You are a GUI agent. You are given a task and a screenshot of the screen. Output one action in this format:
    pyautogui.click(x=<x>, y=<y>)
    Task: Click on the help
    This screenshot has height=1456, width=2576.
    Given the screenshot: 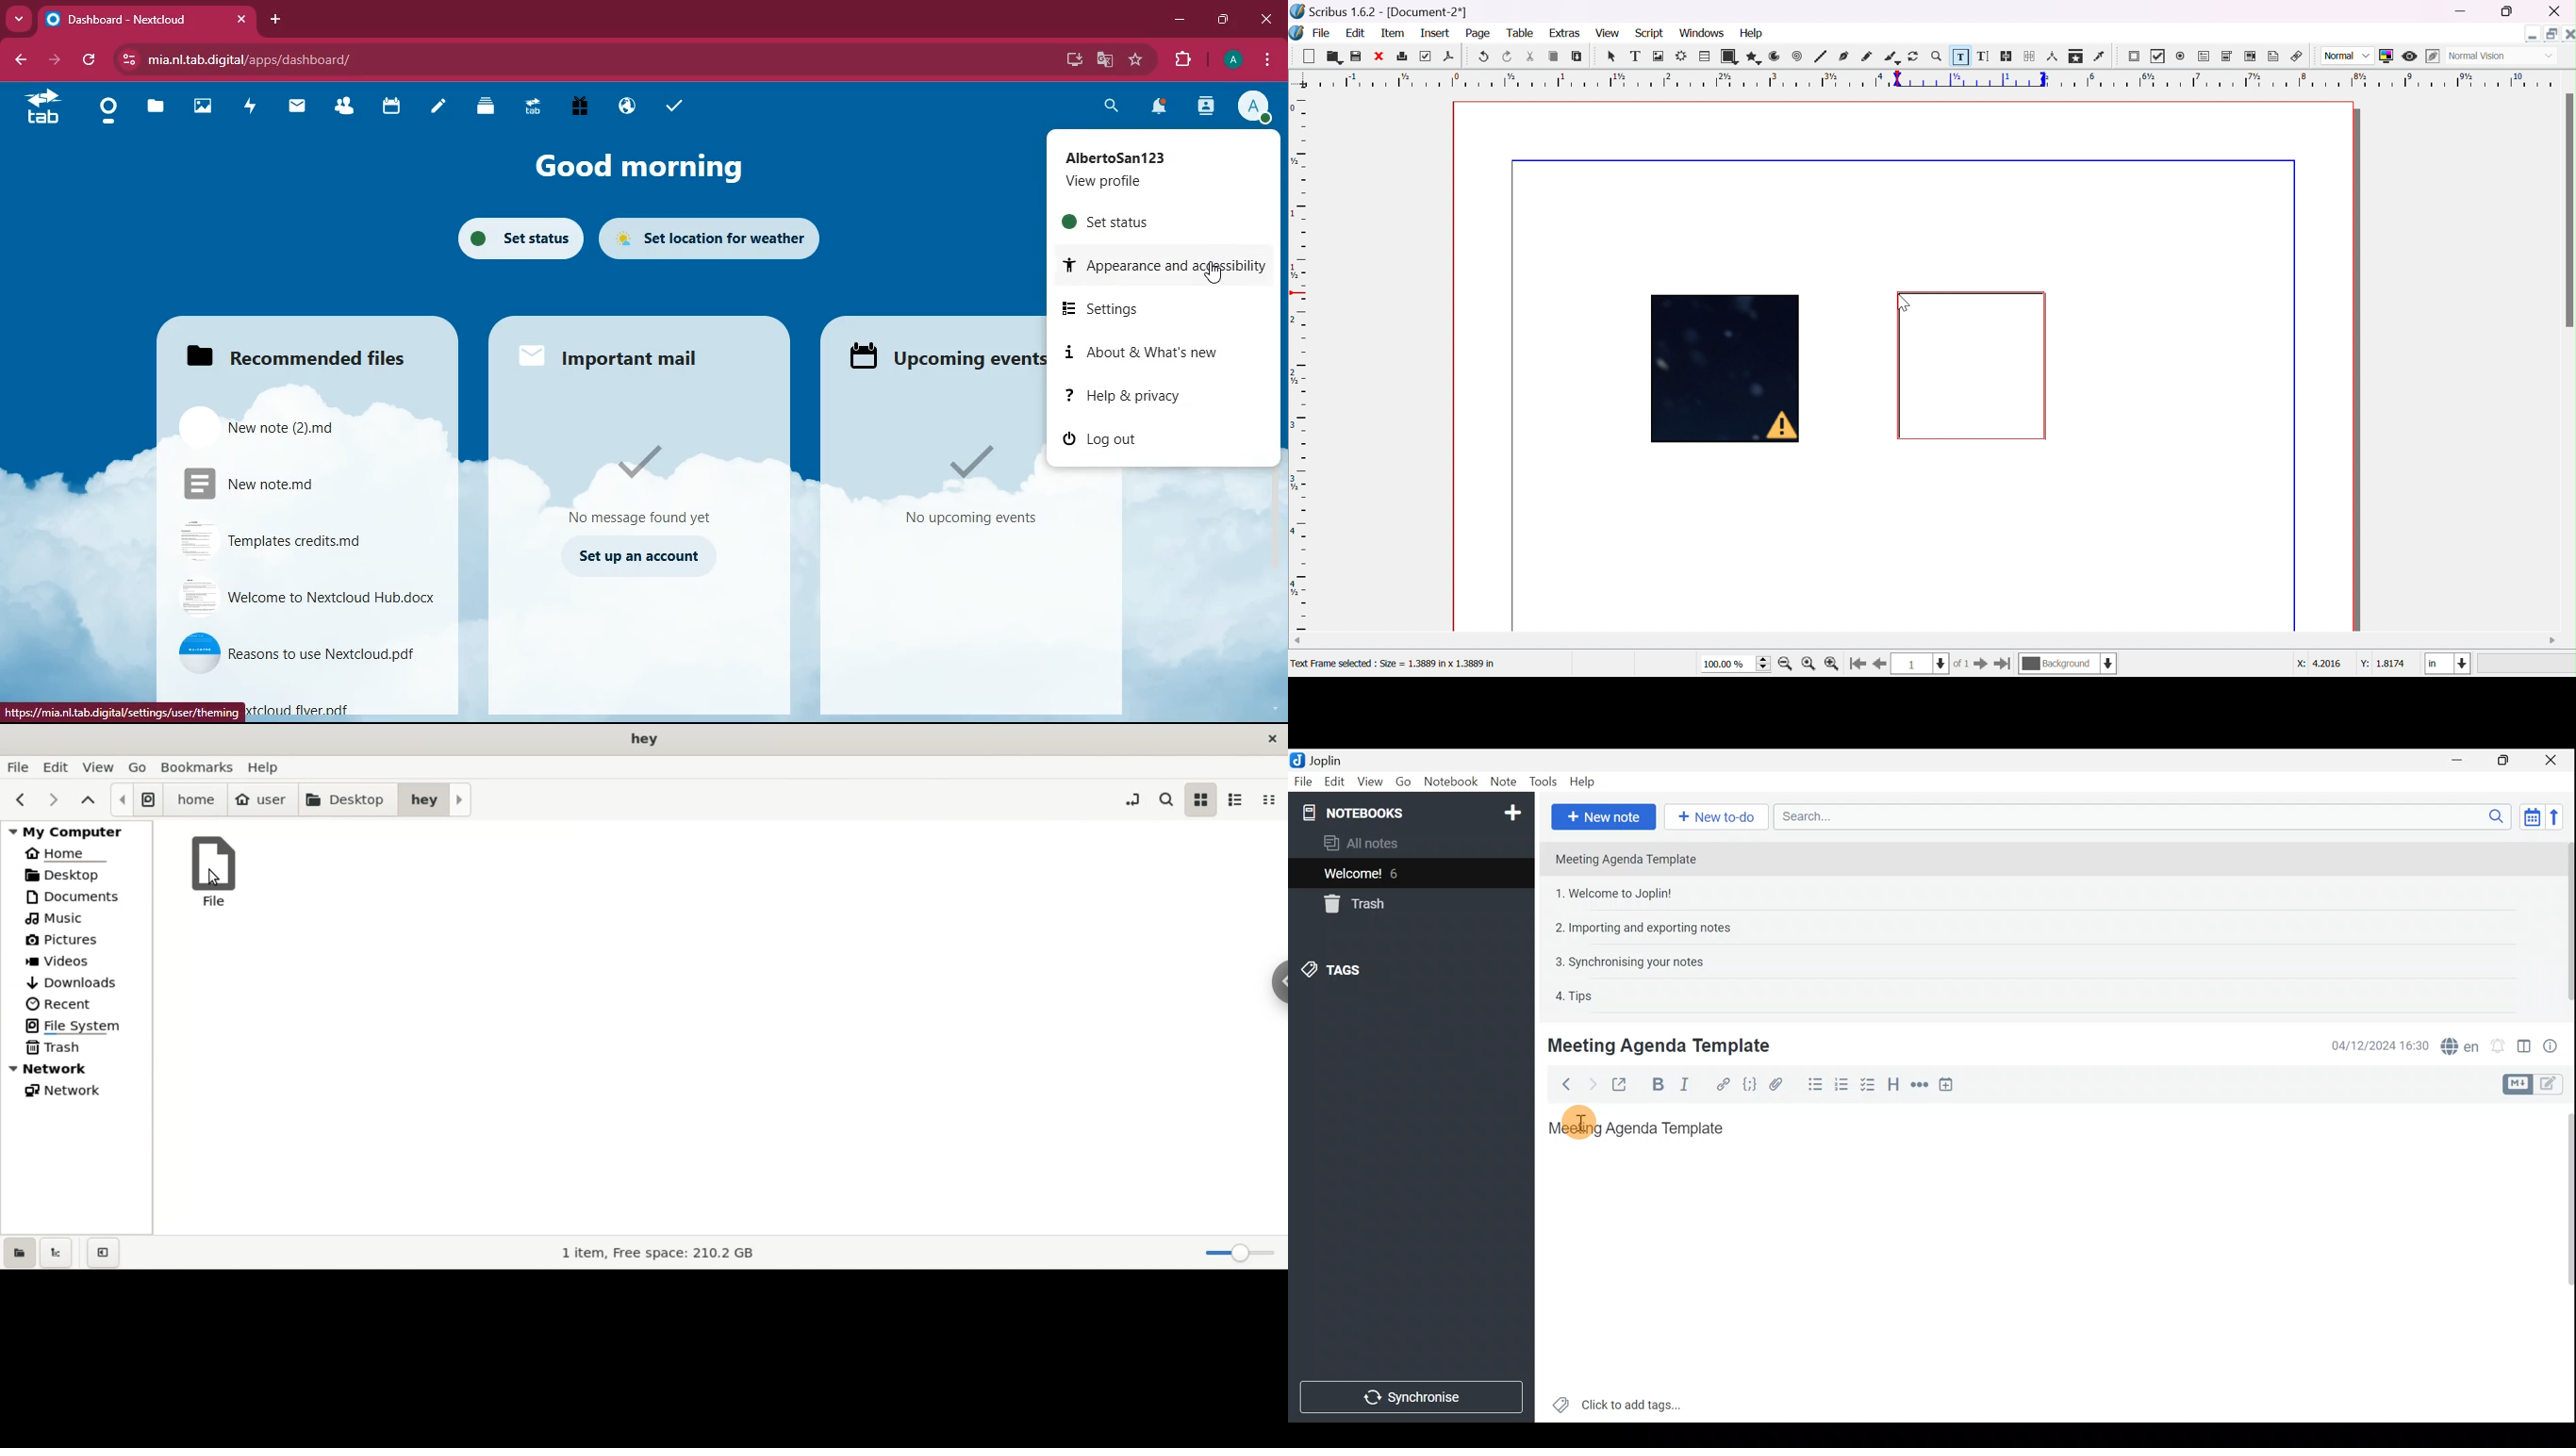 What is the action you would take?
    pyautogui.click(x=1153, y=395)
    